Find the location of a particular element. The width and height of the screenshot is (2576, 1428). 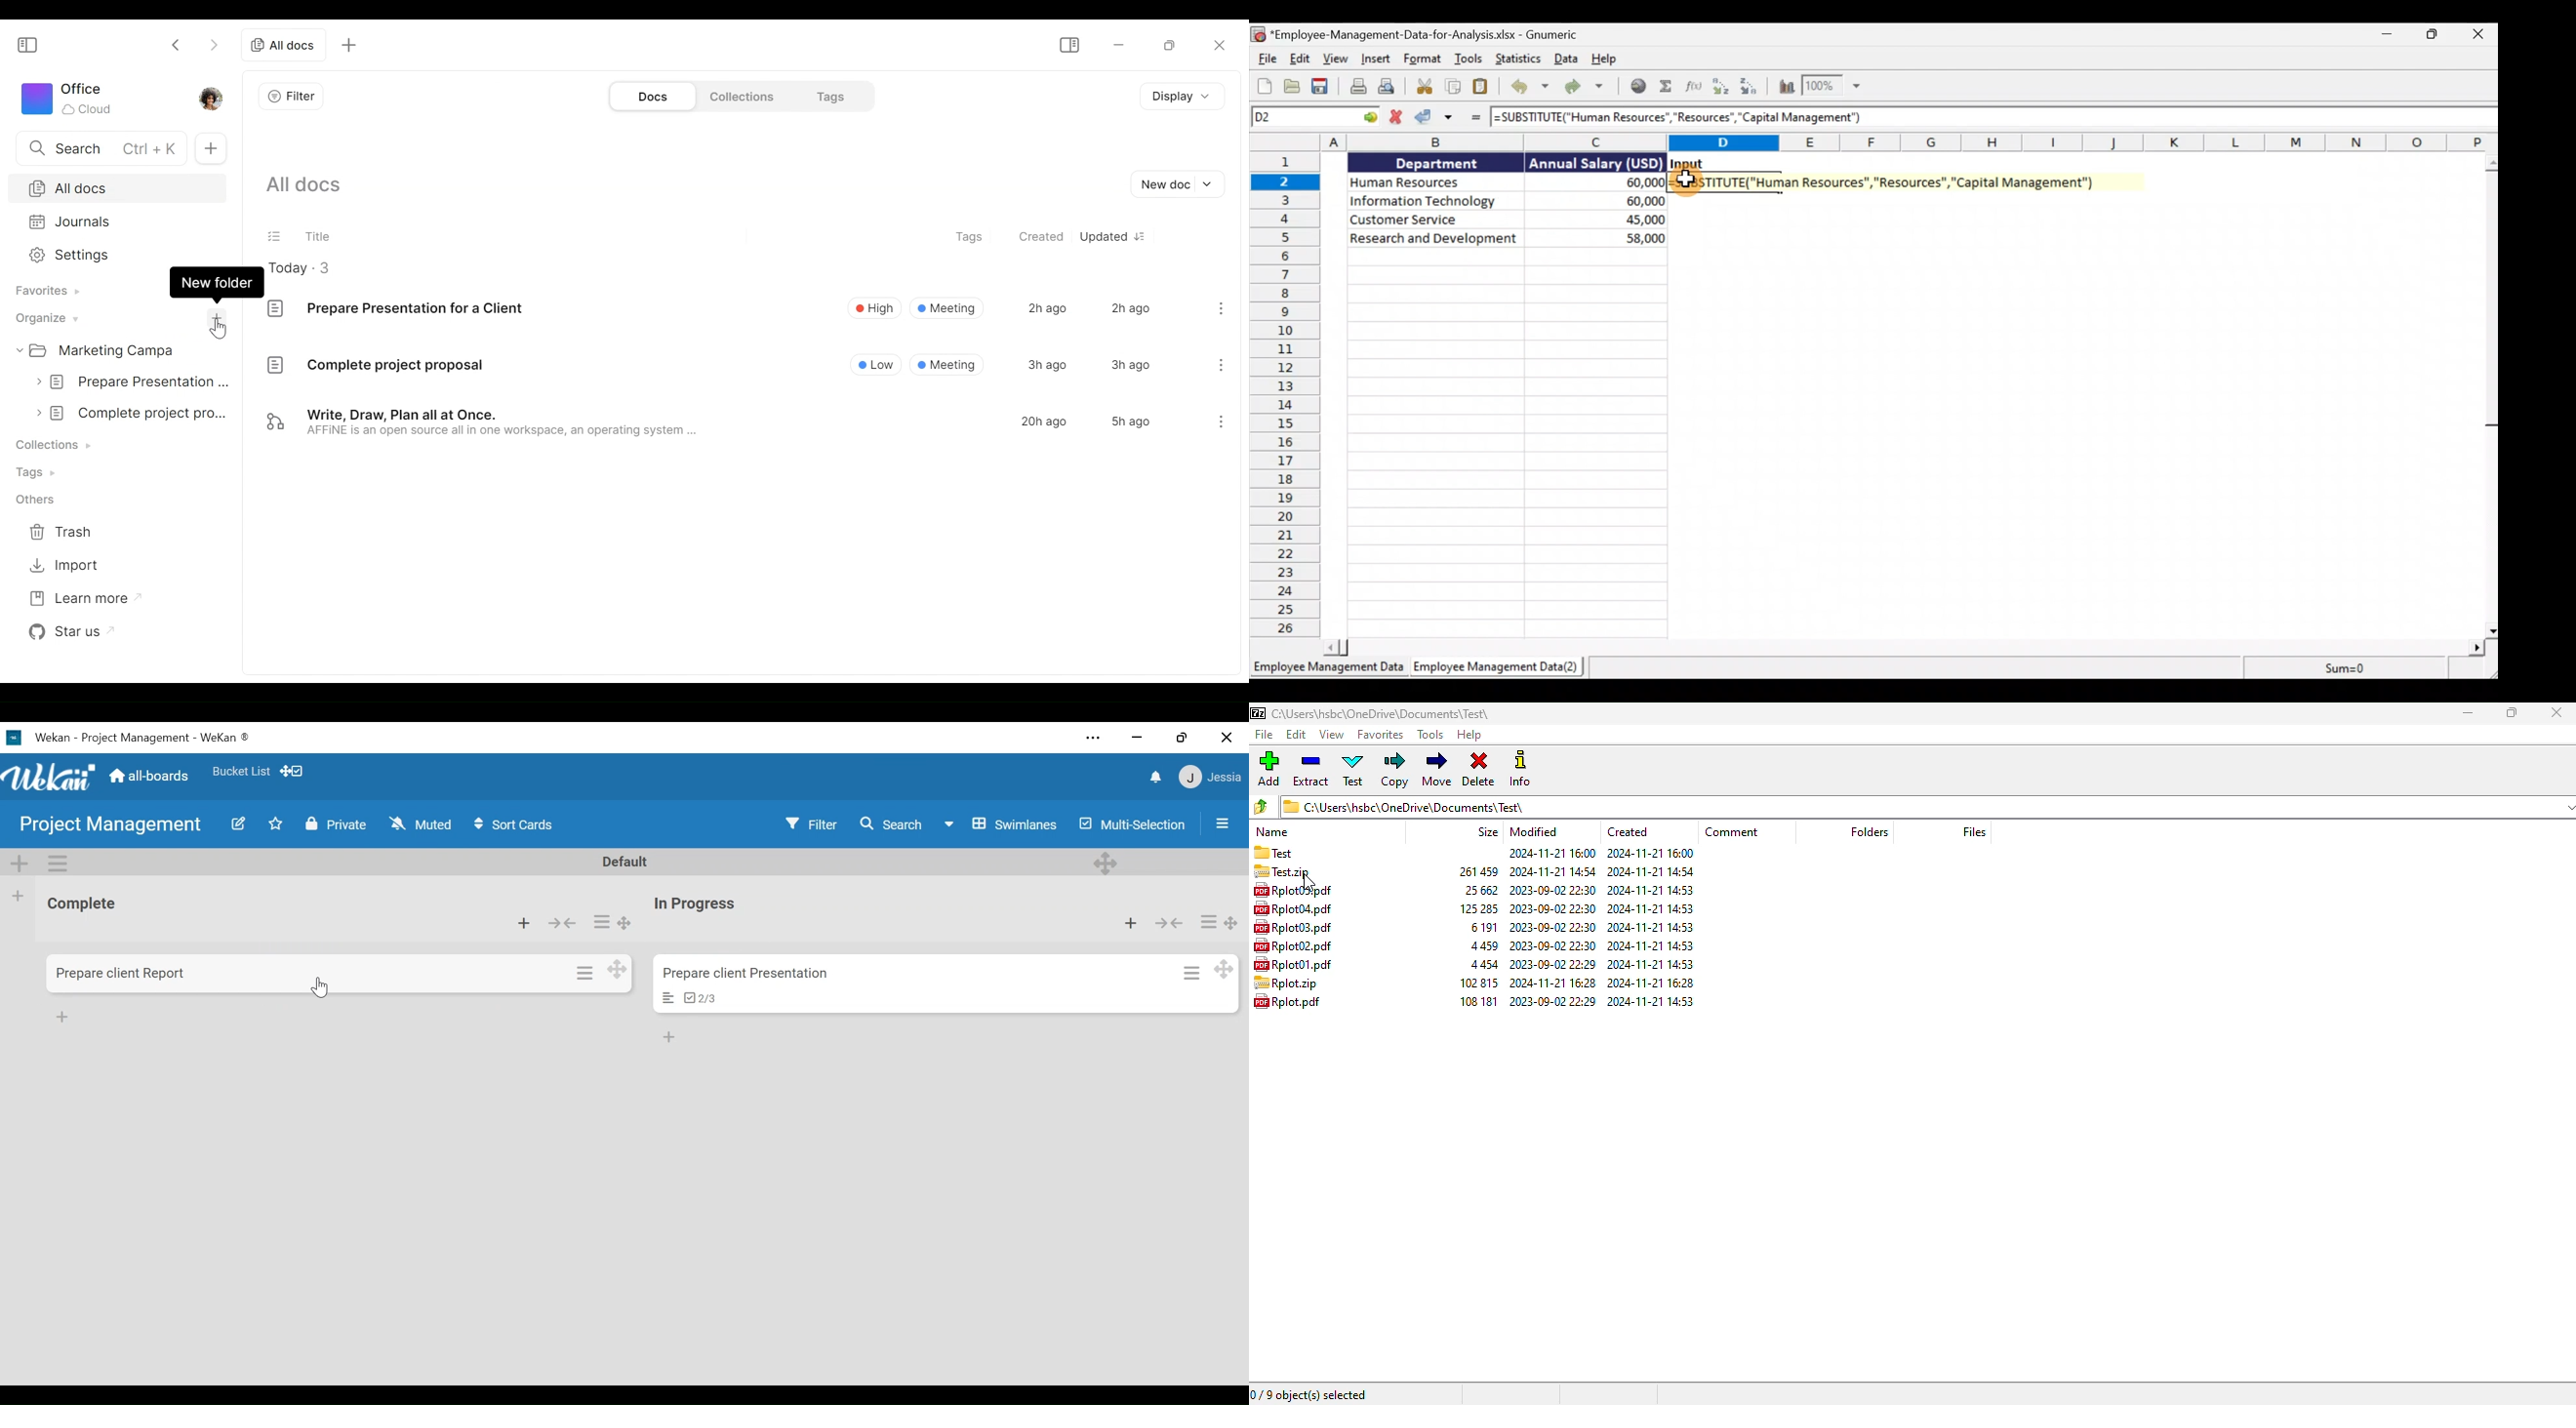

created date & time is located at coordinates (1651, 964).